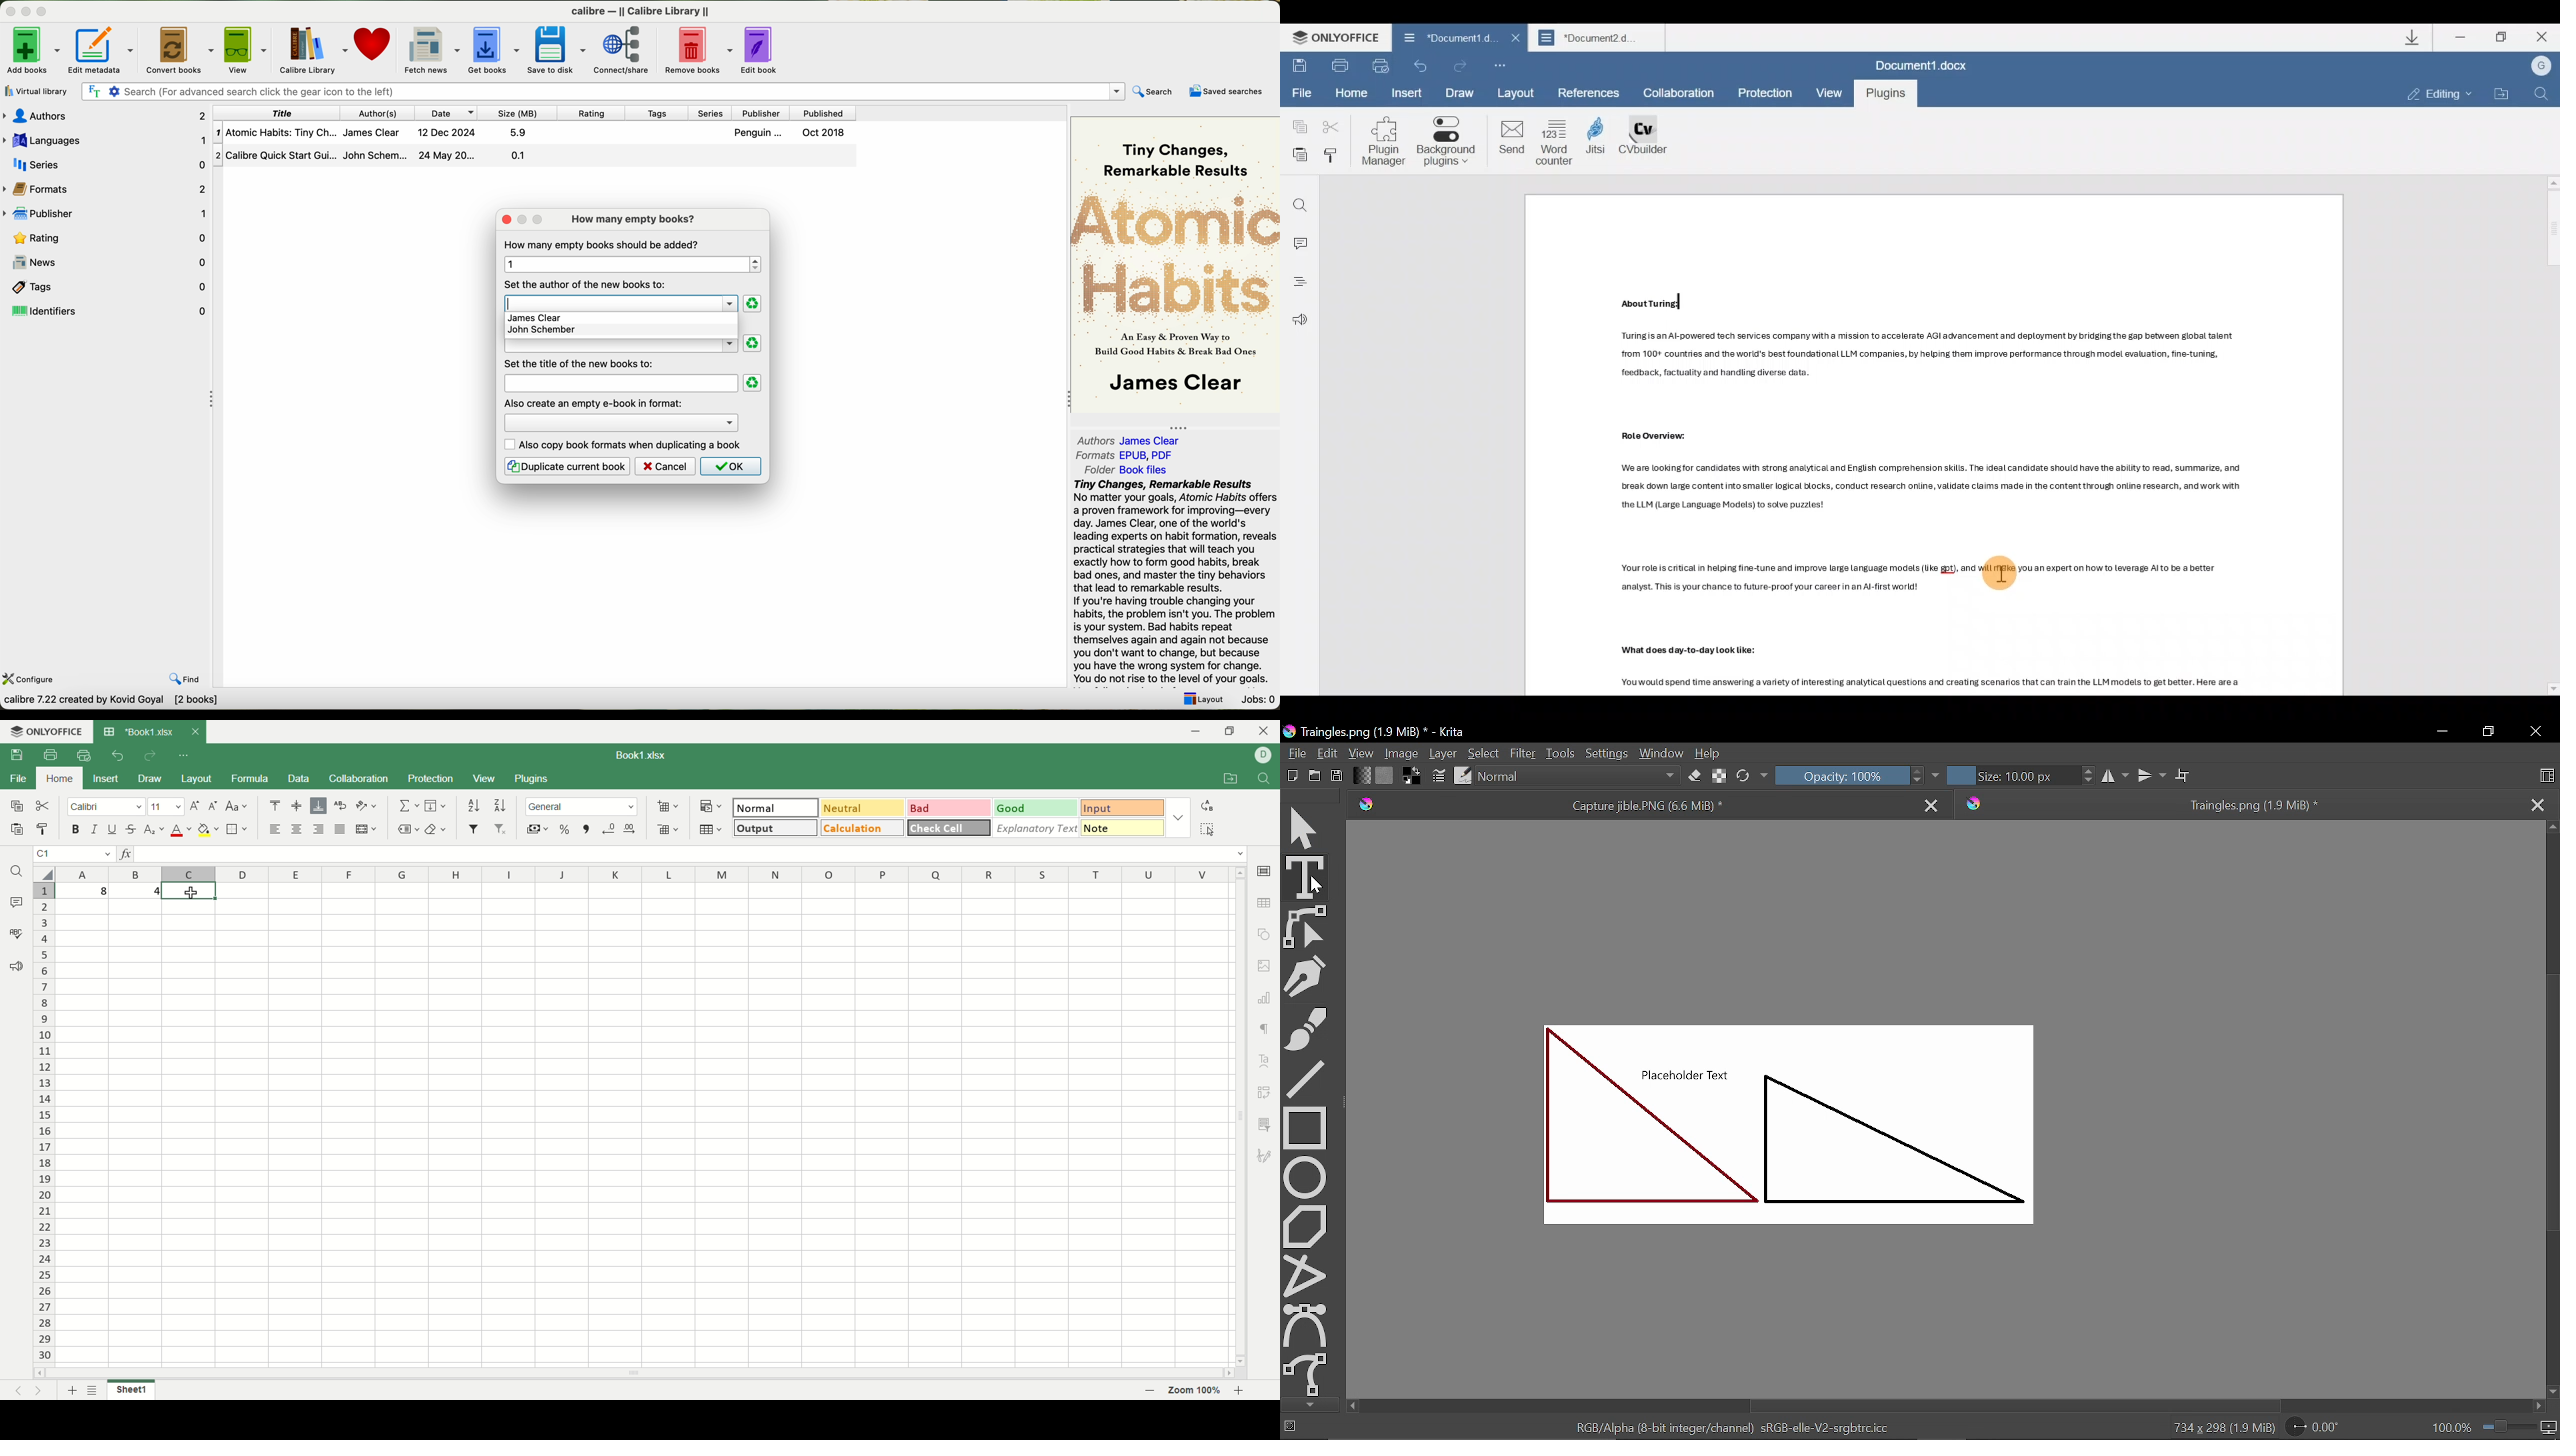 This screenshot has height=1456, width=2576. I want to click on bold, so click(75, 829).